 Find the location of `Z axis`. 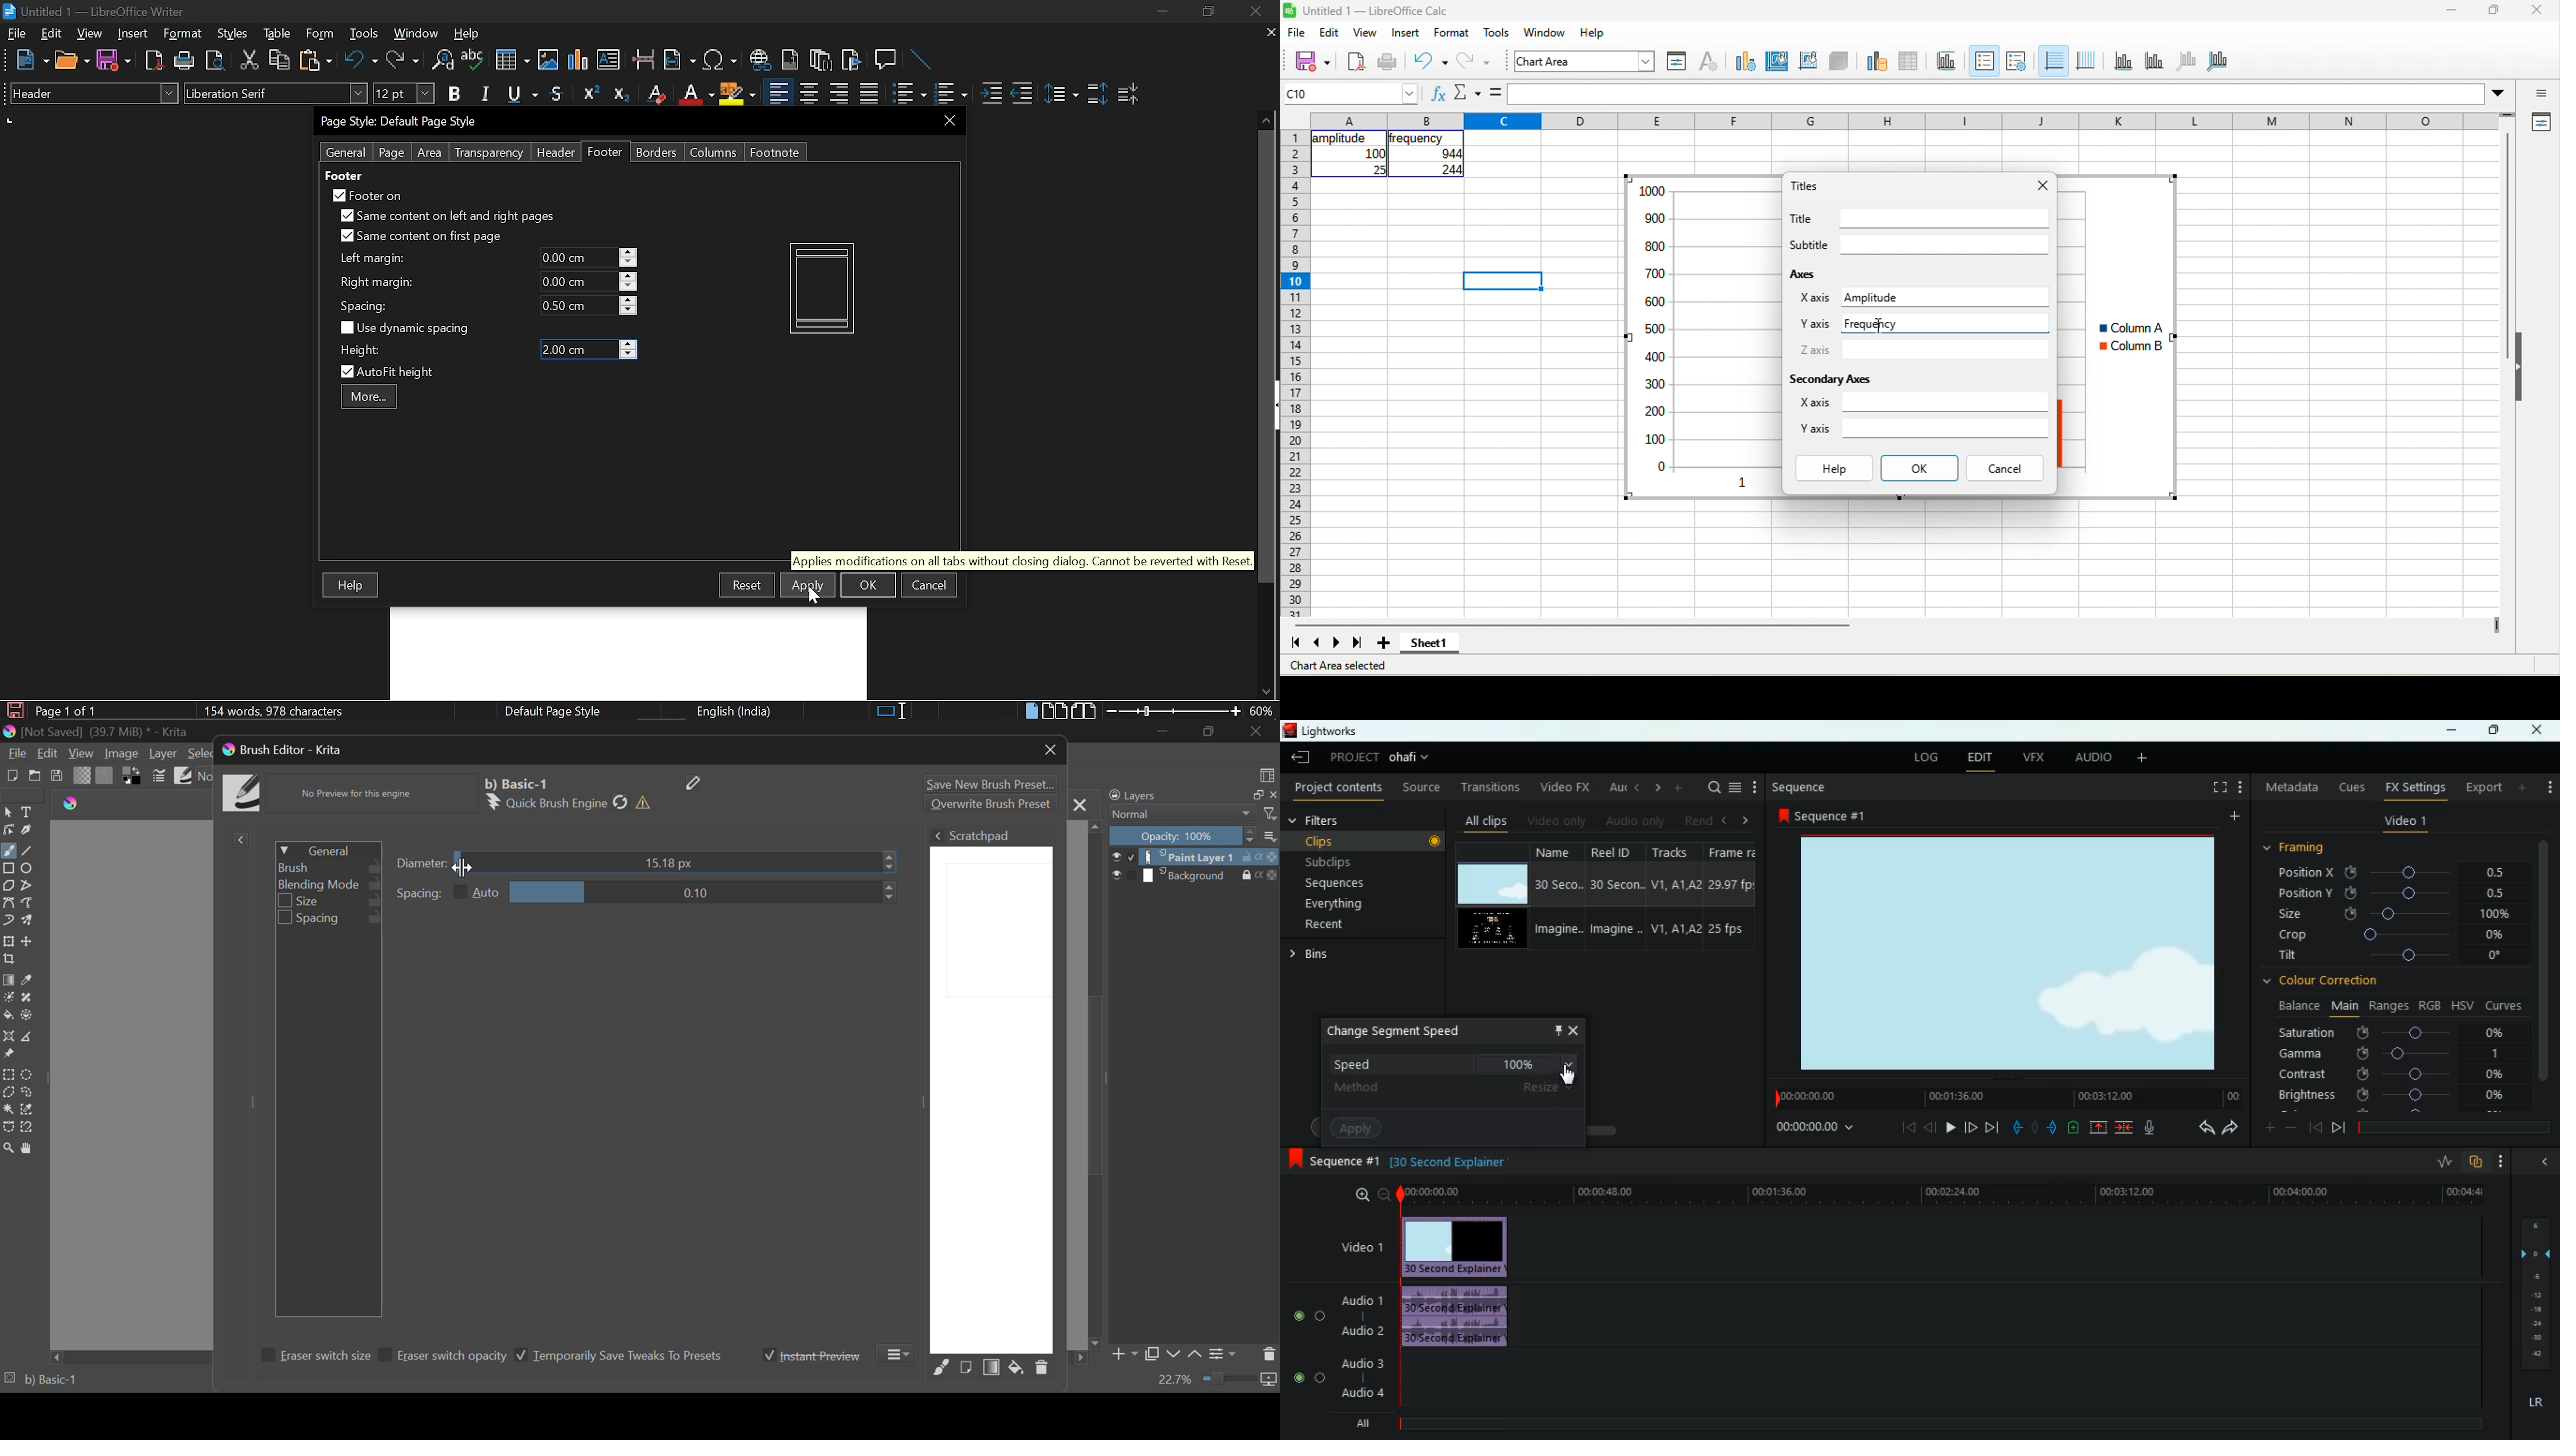

Z axis is located at coordinates (1815, 350).